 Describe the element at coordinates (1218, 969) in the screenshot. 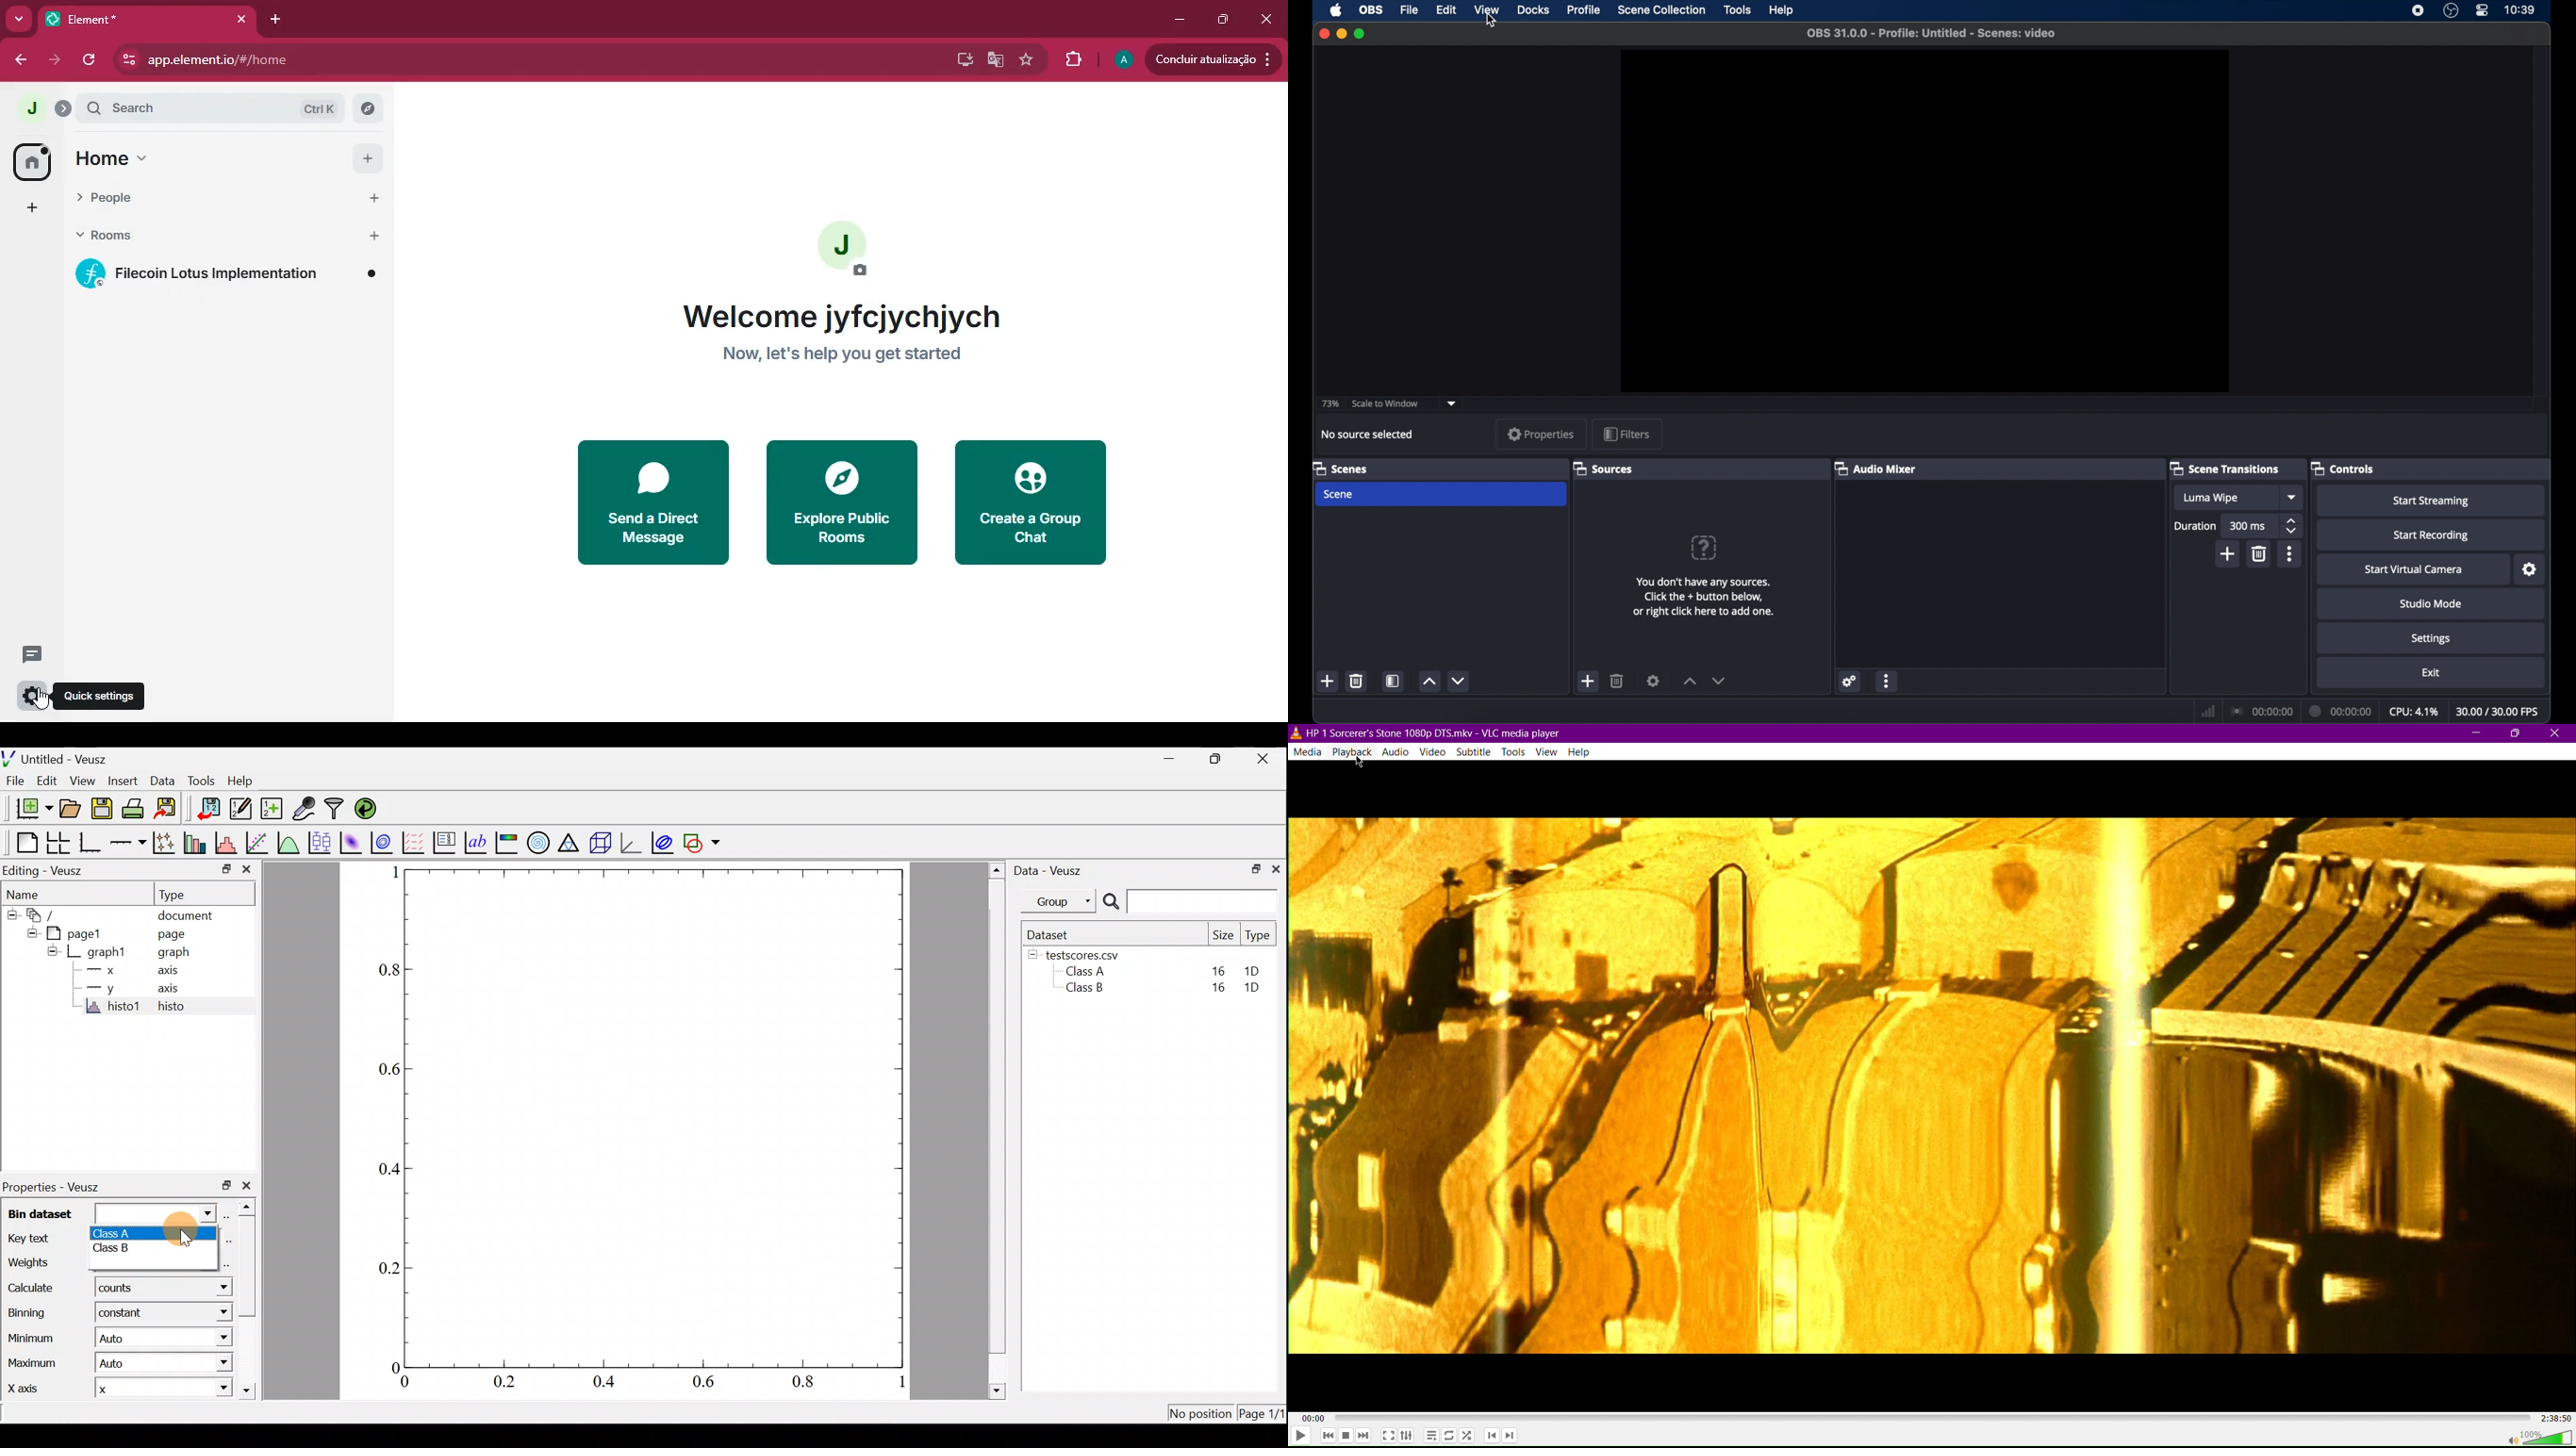

I see `16` at that location.